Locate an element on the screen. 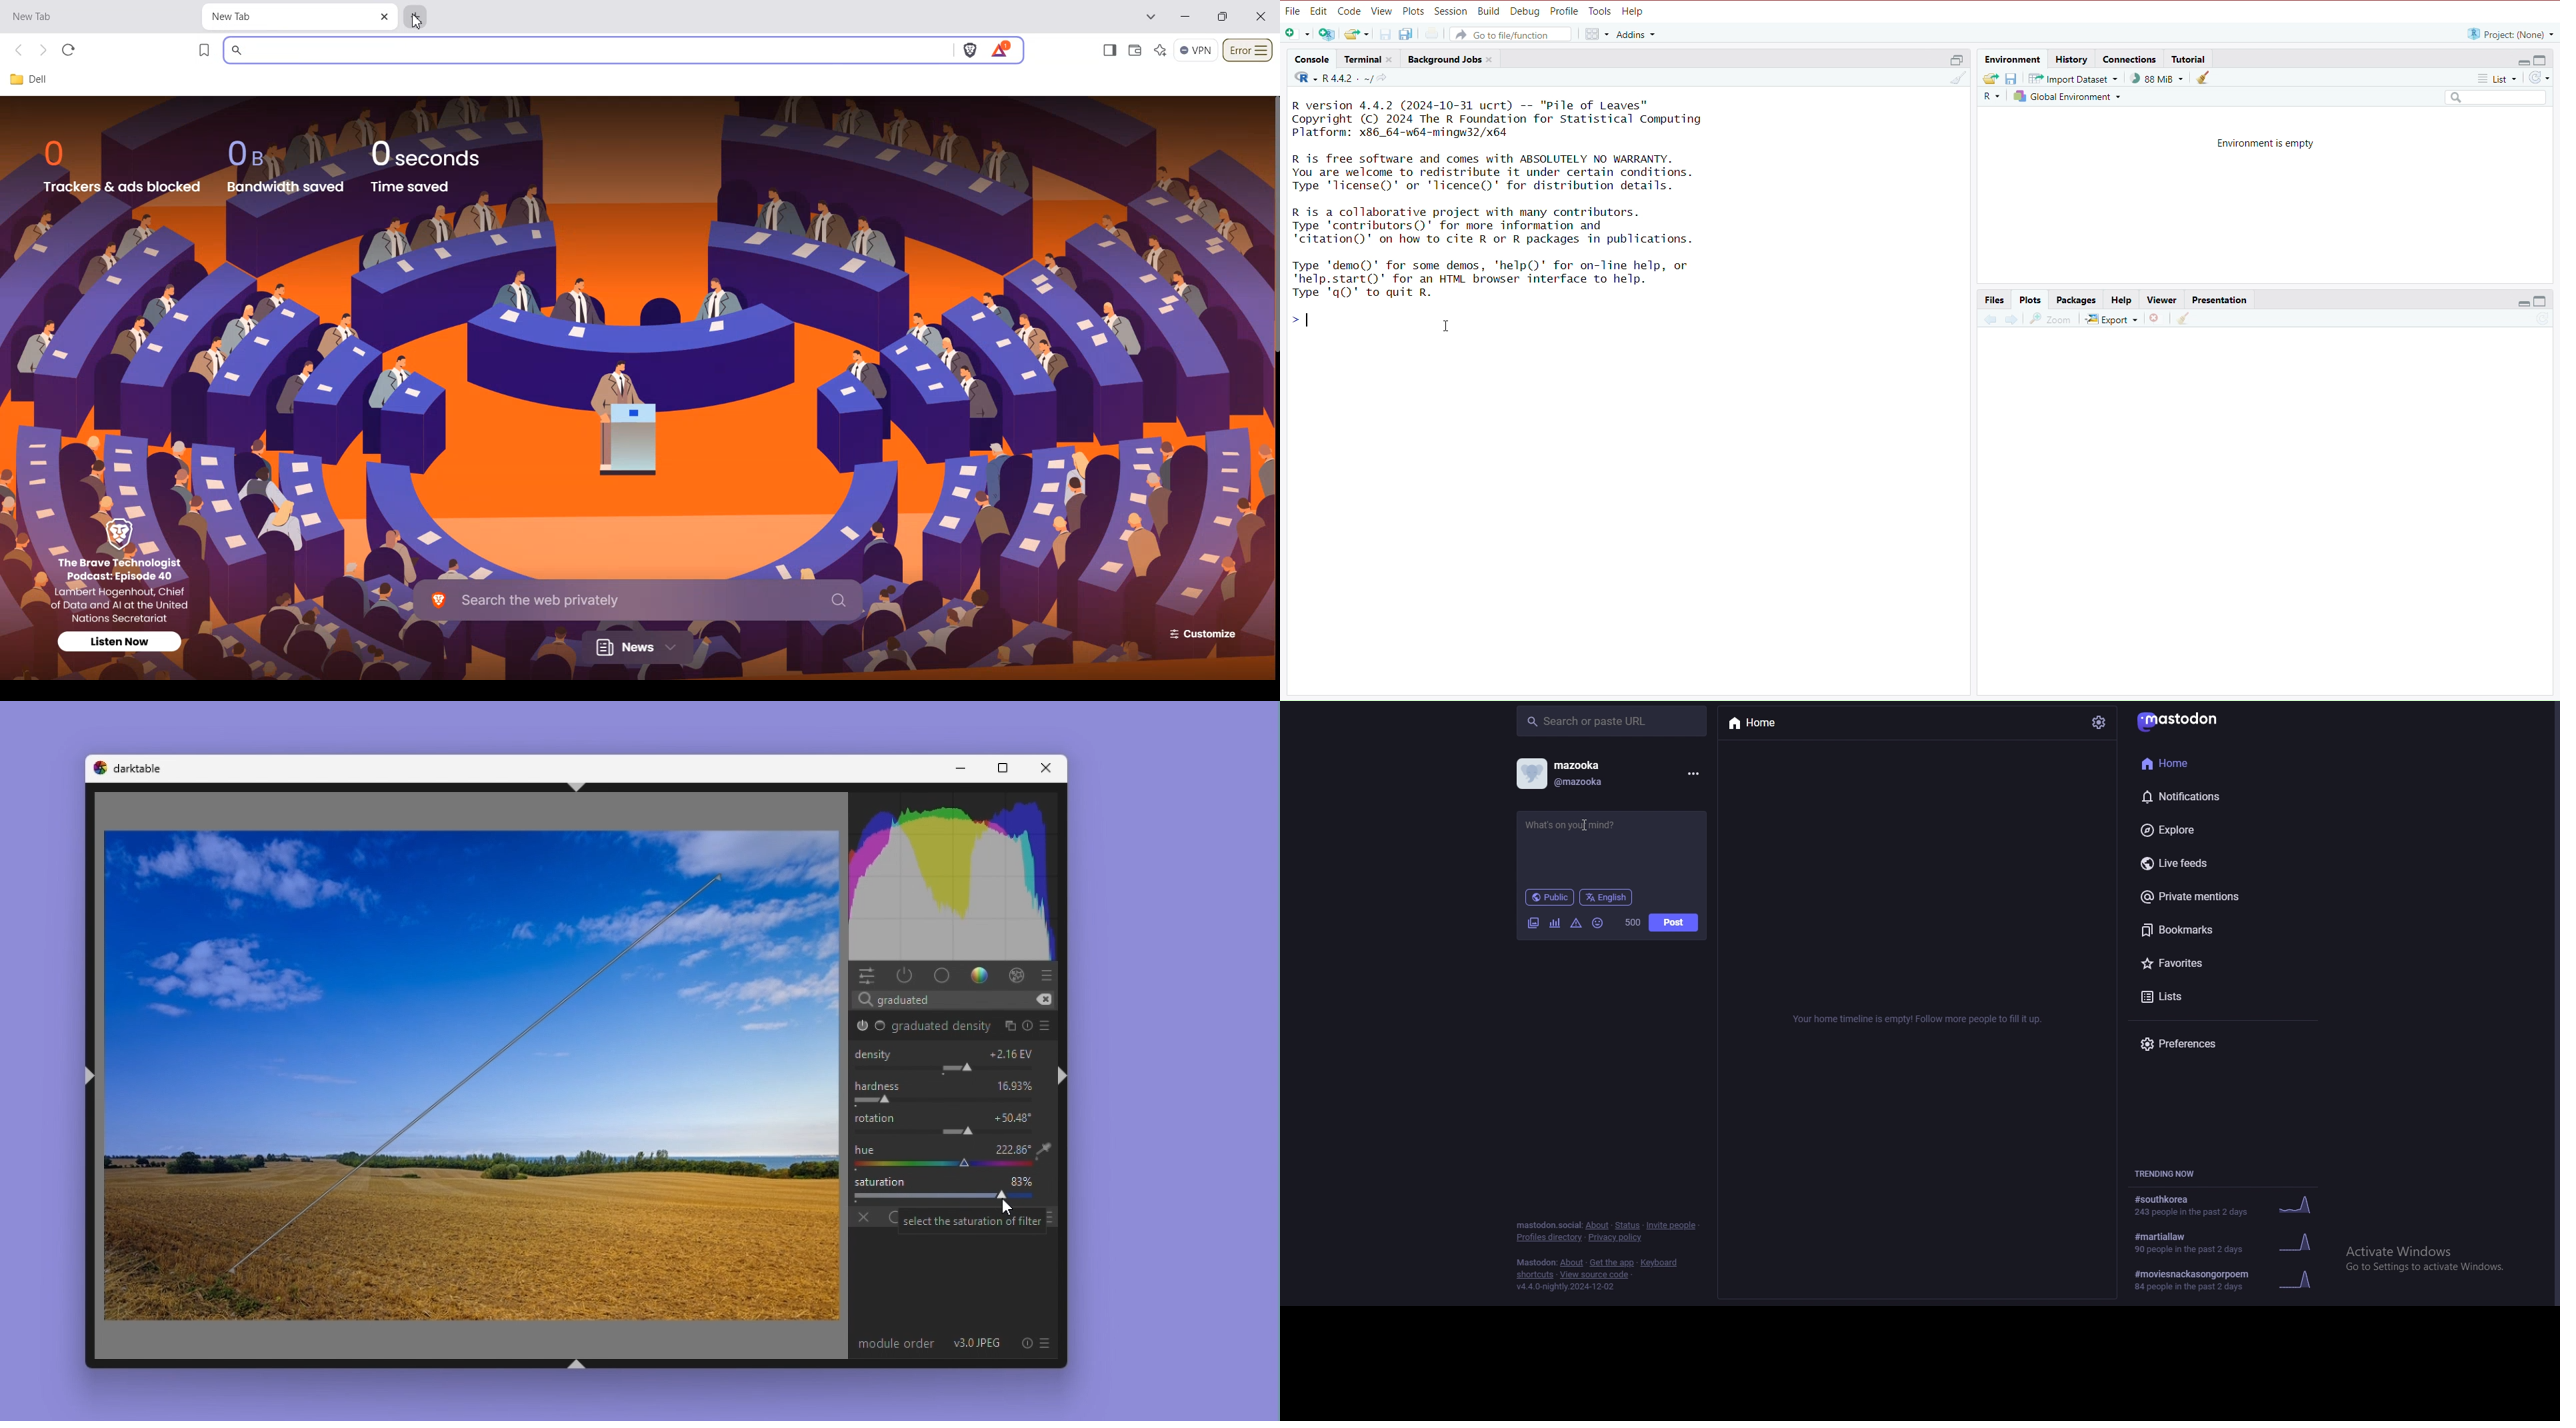 Image resolution: width=2576 pixels, height=1428 pixels. Remove selected is located at coordinates (2157, 320).